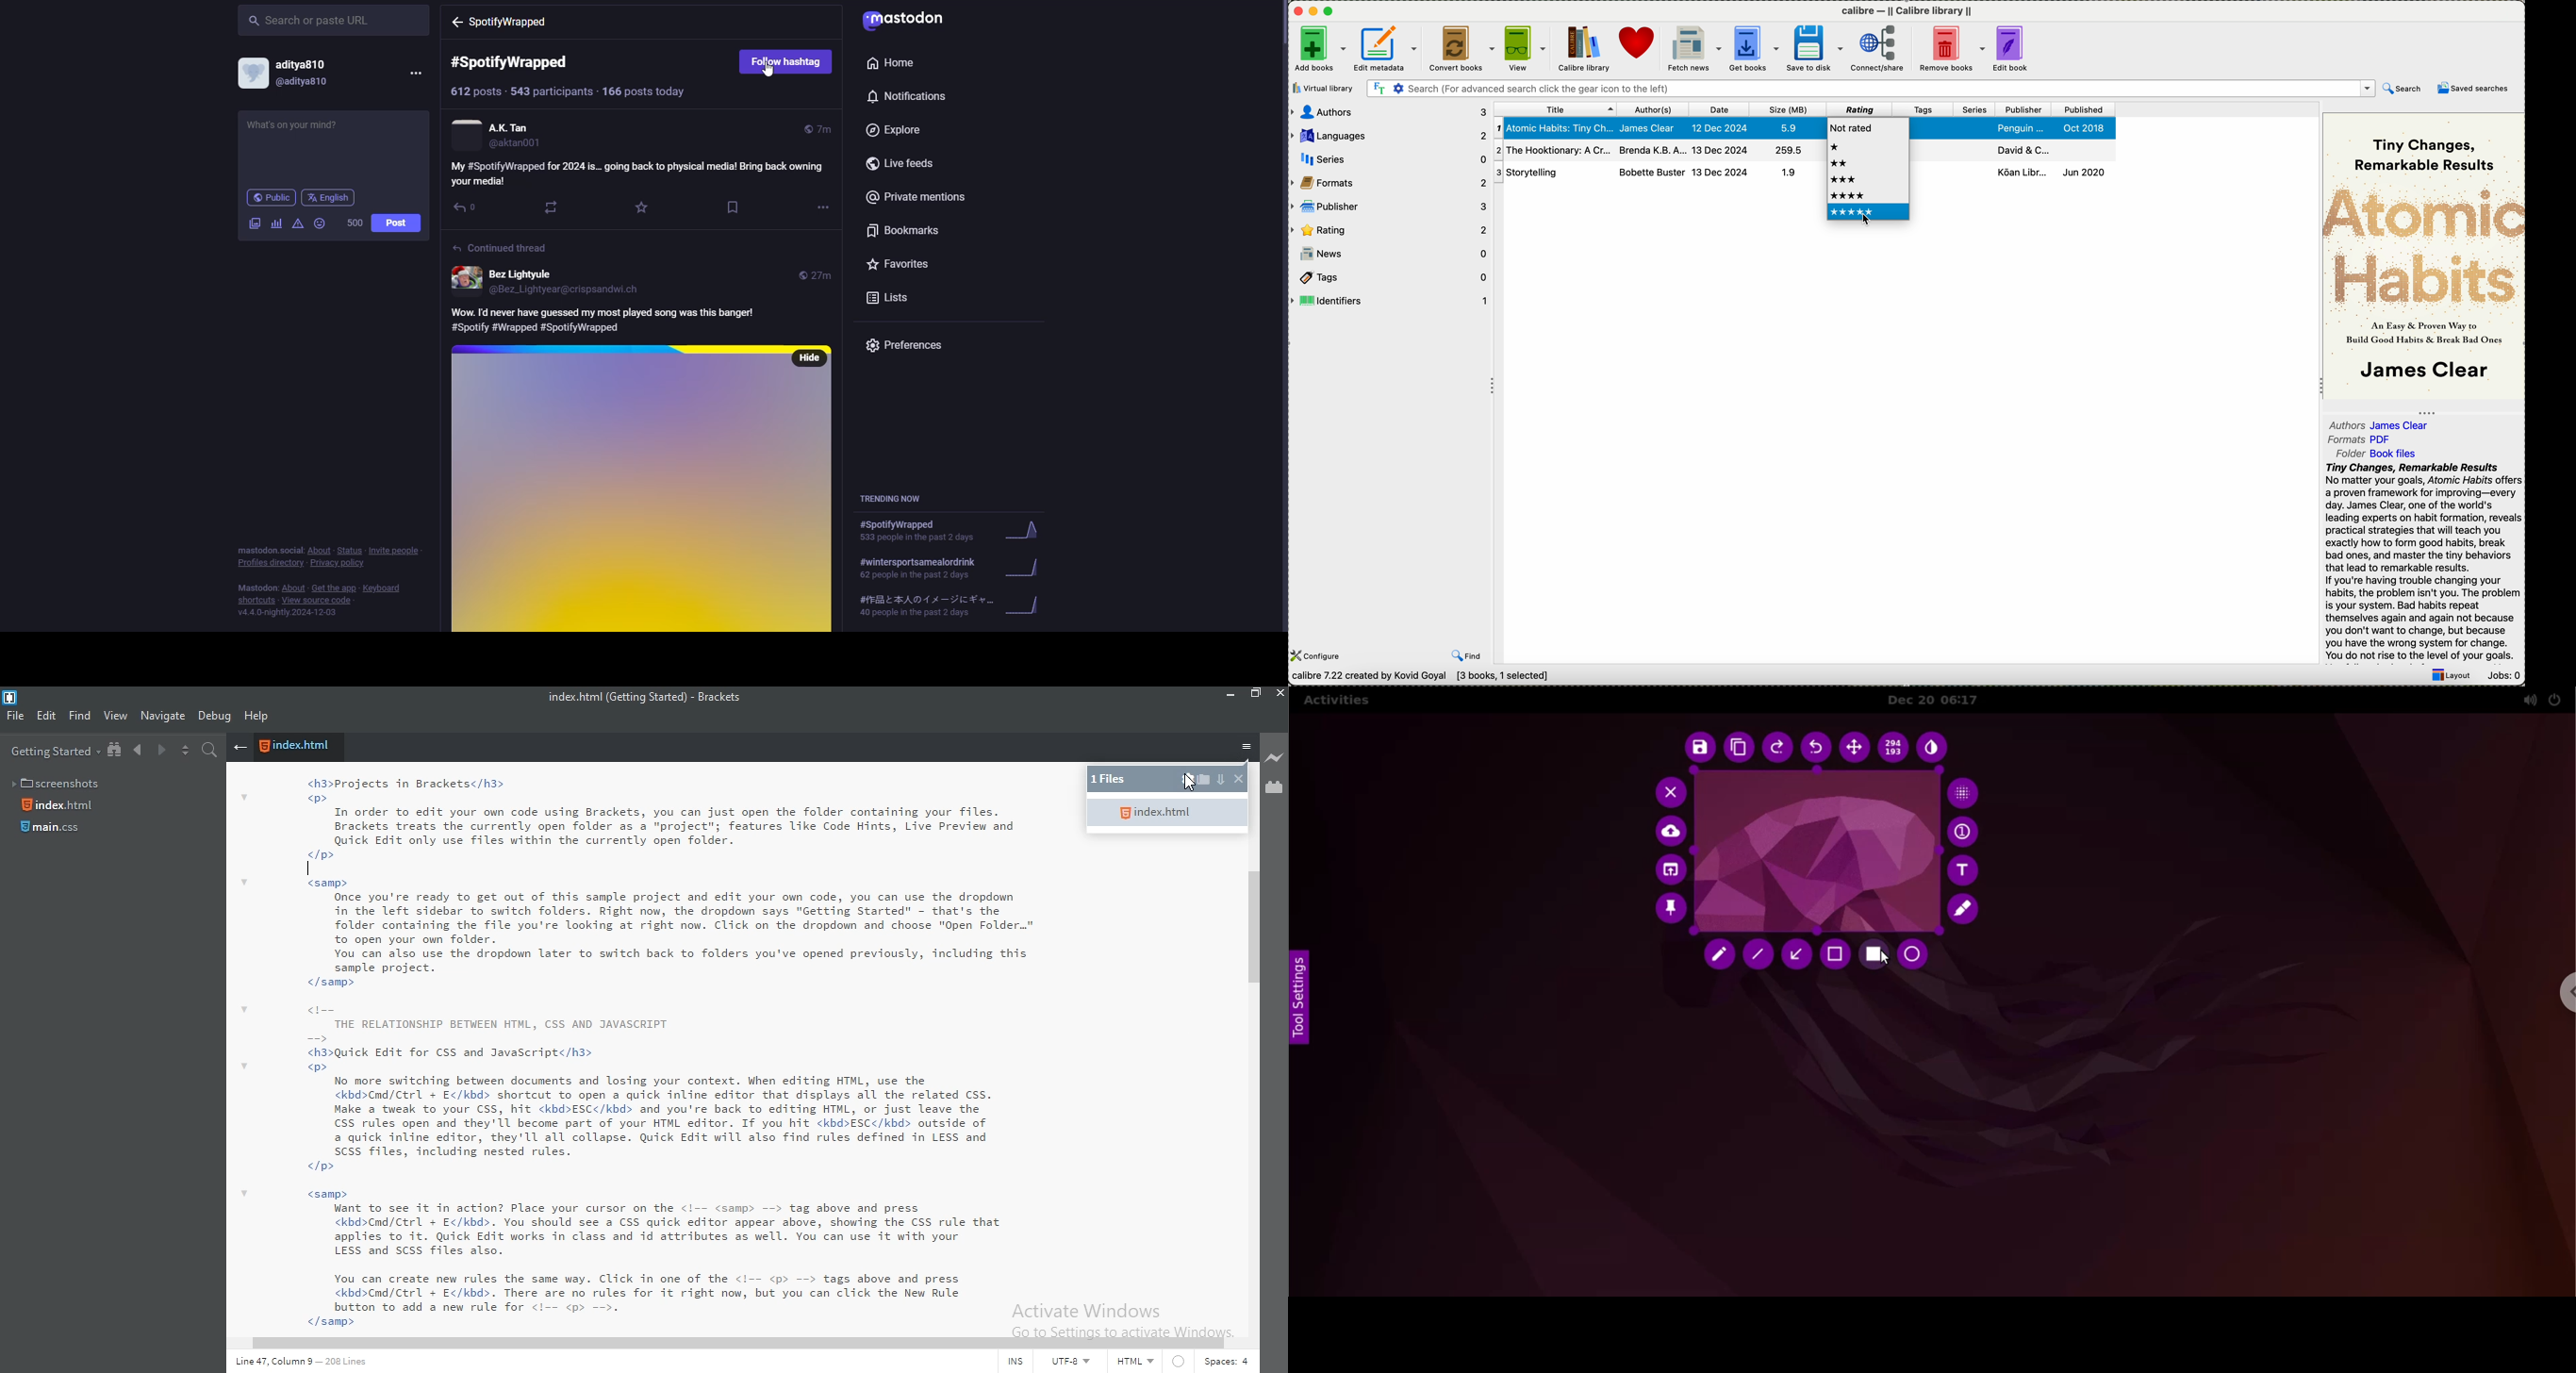  Describe the element at coordinates (1466, 656) in the screenshot. I see `find` at that location.